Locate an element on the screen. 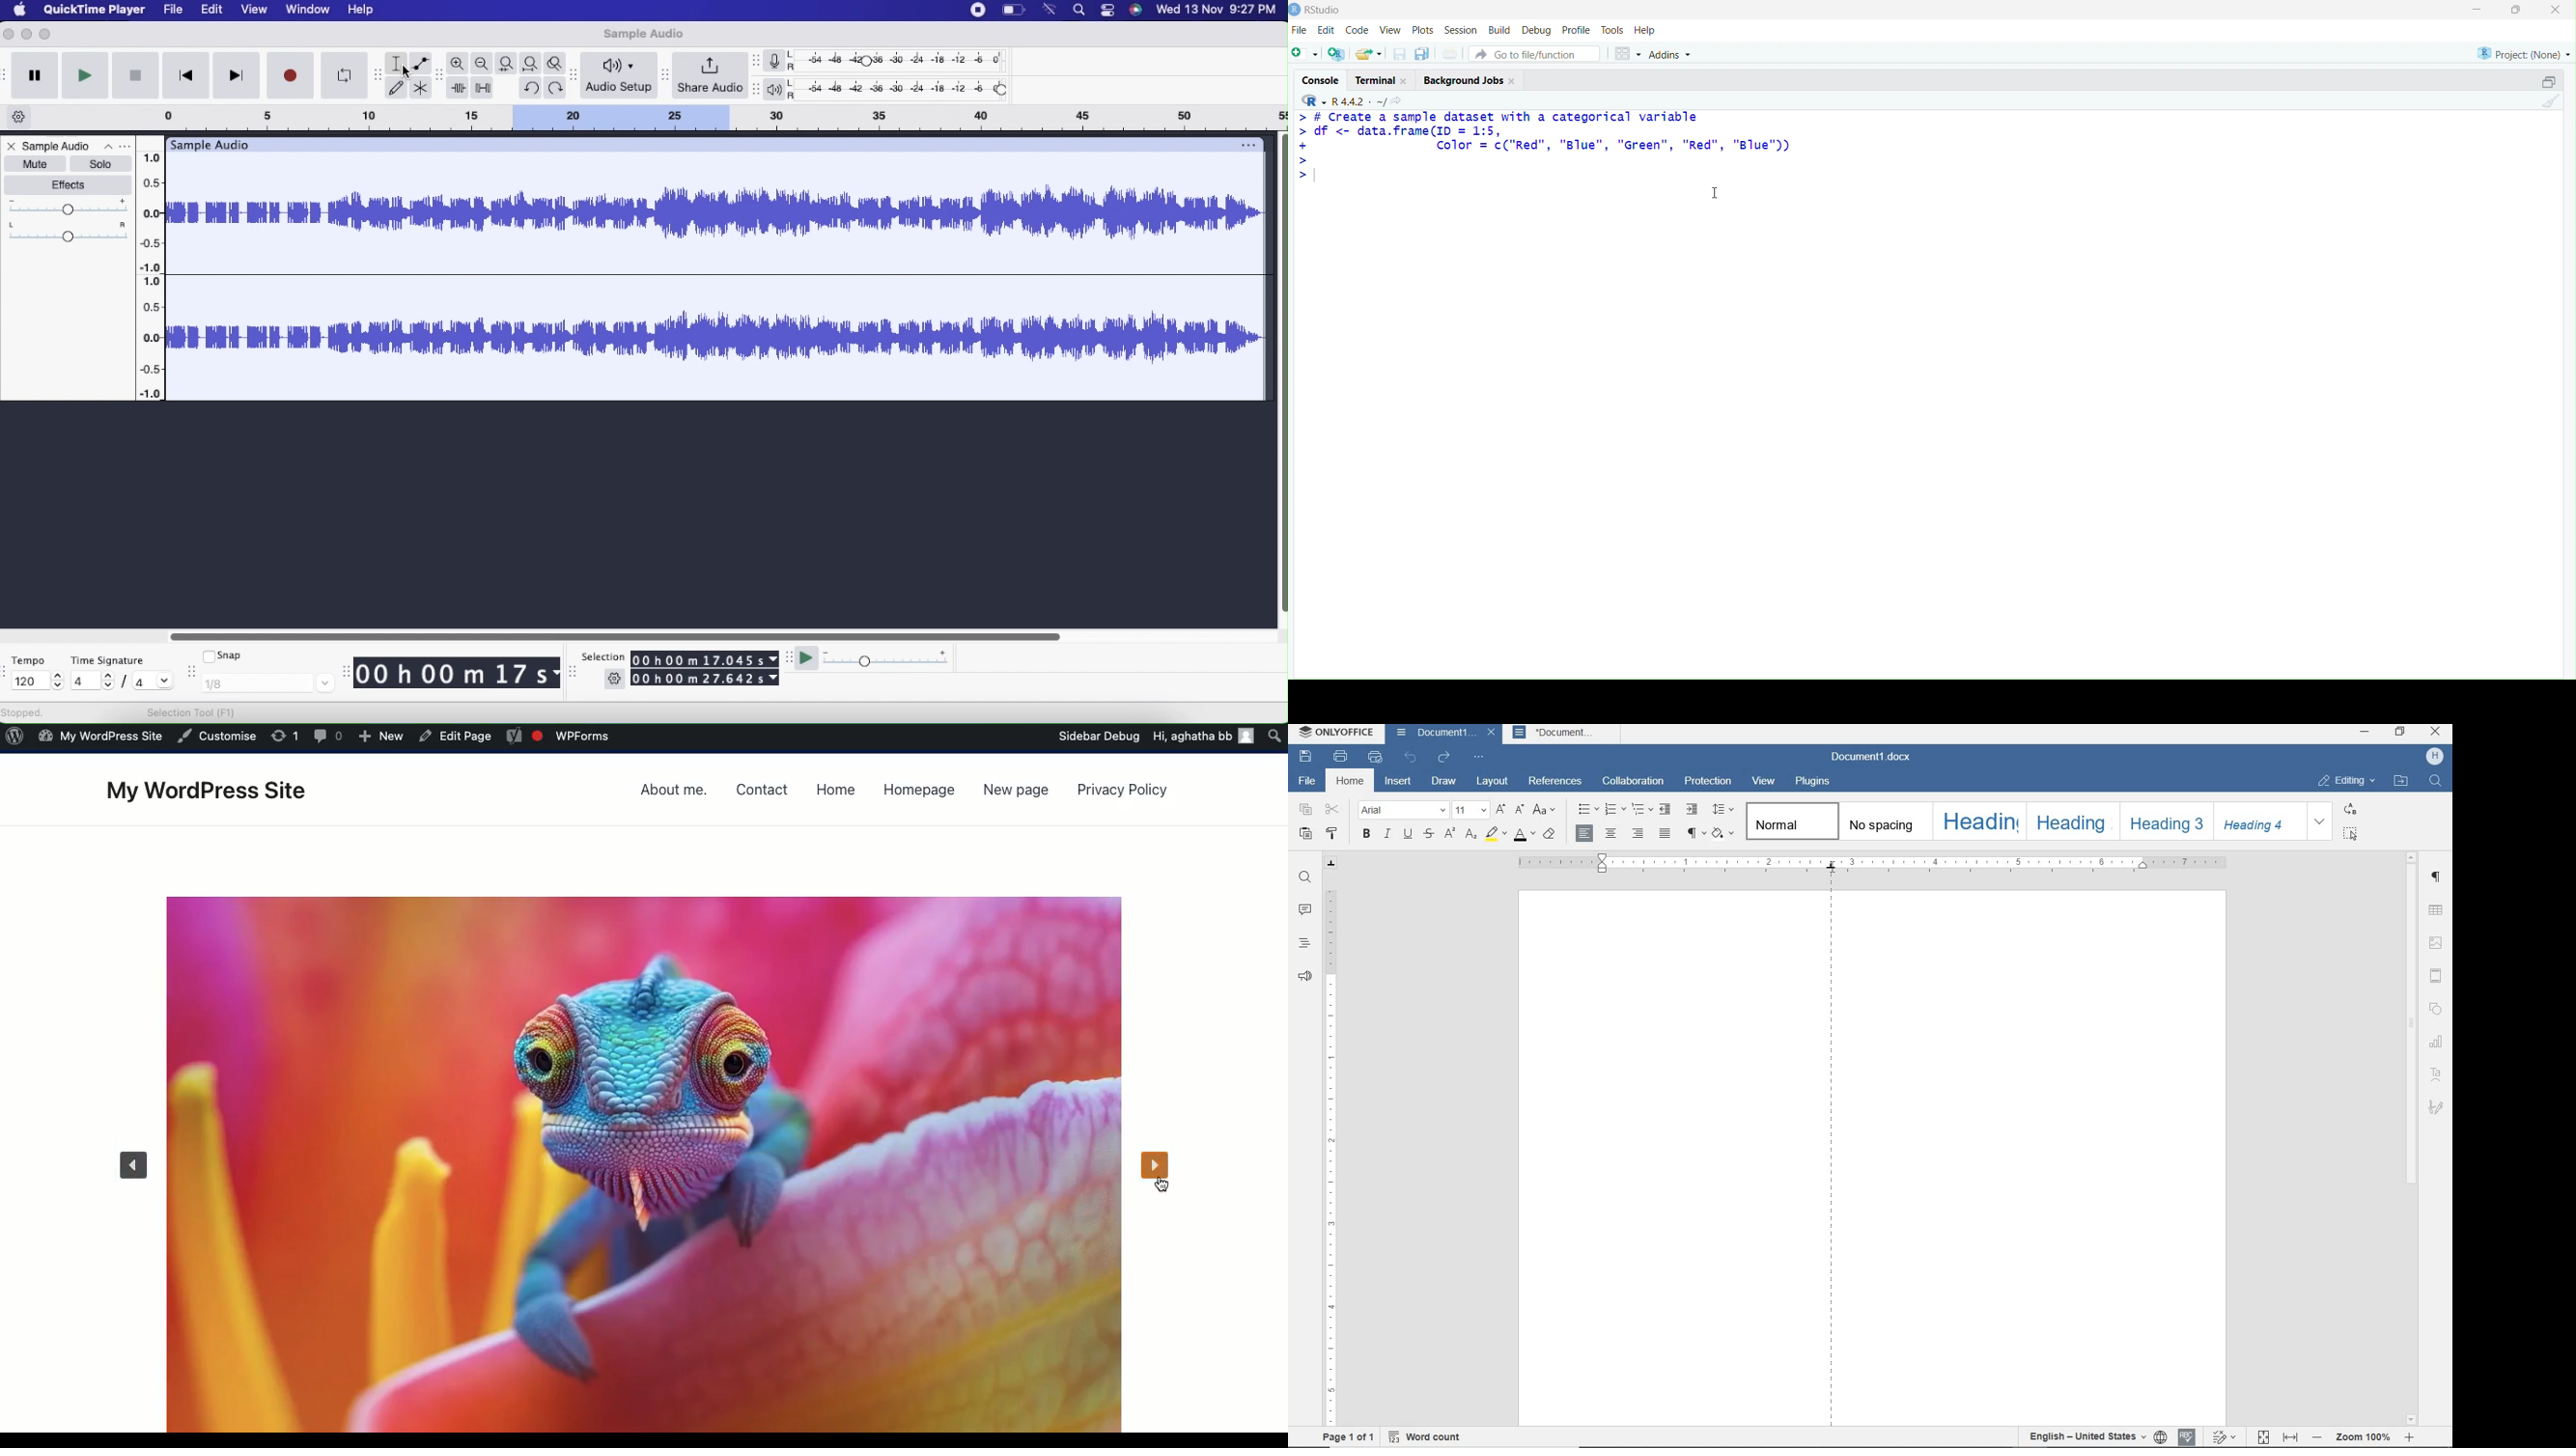 Image resolution: width=2576 pixels, height=1456 pixels. close is located at coordinates (2555, 9).